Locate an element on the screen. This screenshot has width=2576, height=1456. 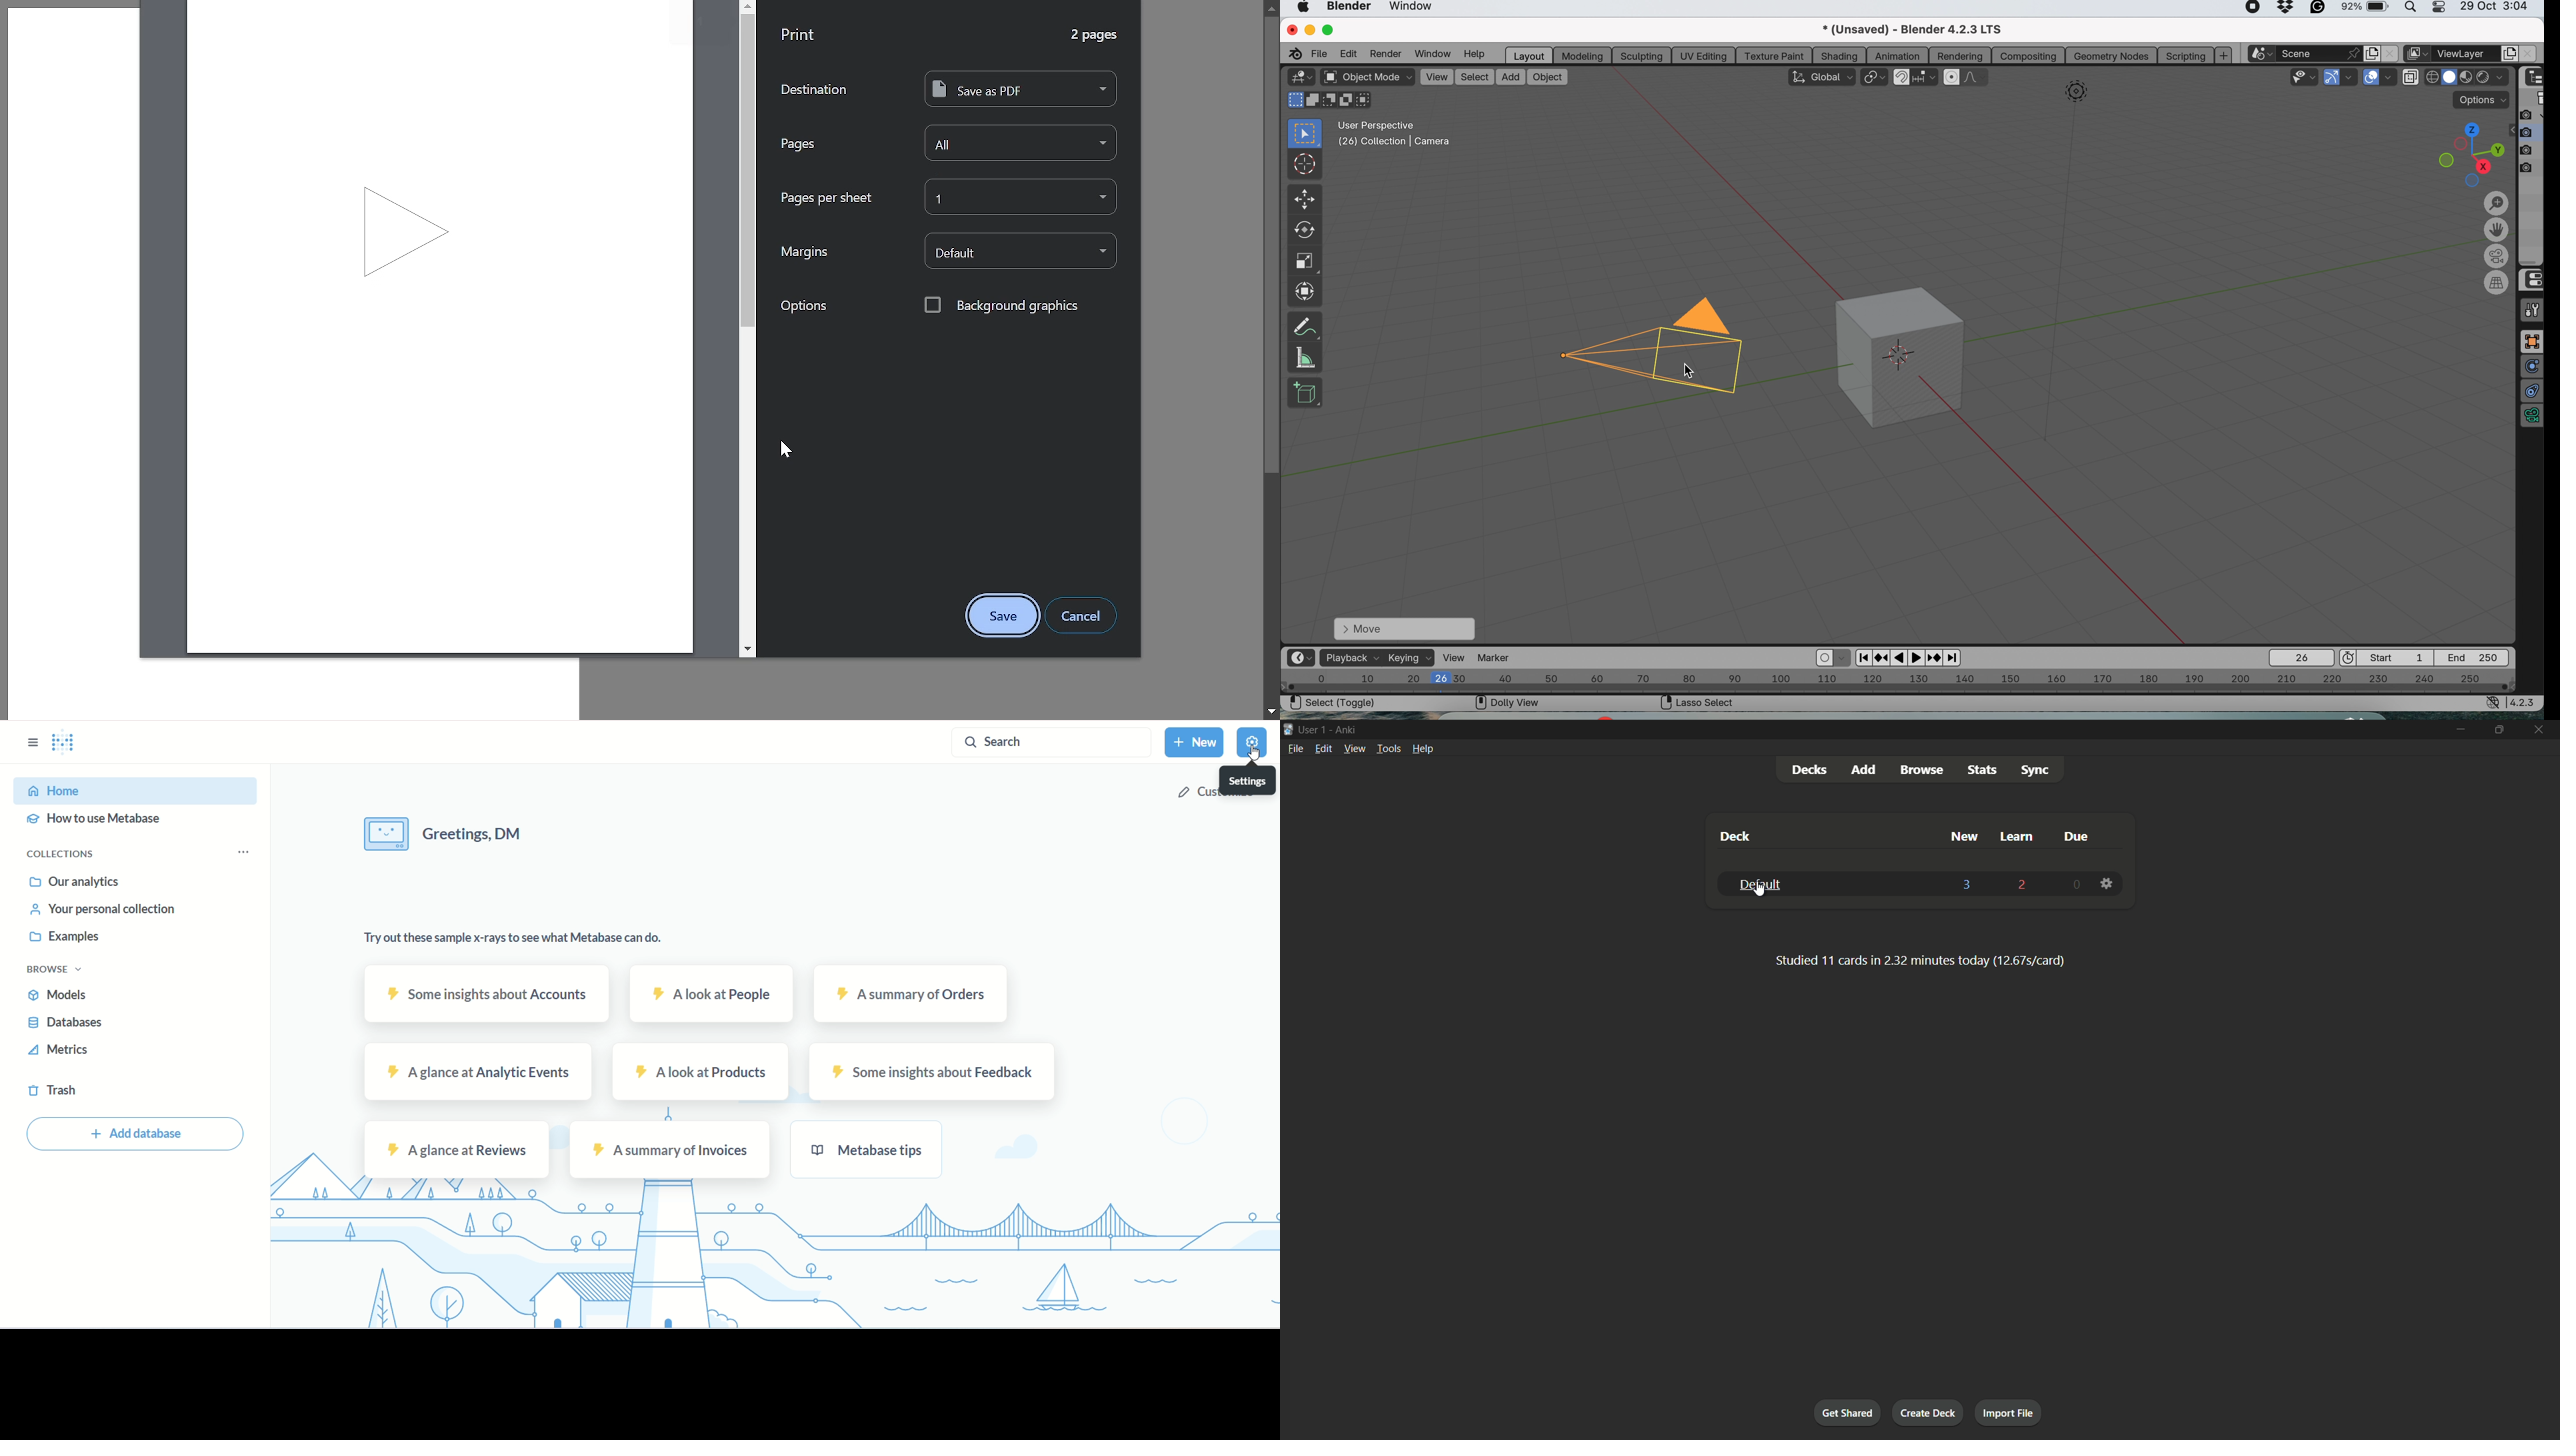
Forward is located at coordinates (1935, 657).